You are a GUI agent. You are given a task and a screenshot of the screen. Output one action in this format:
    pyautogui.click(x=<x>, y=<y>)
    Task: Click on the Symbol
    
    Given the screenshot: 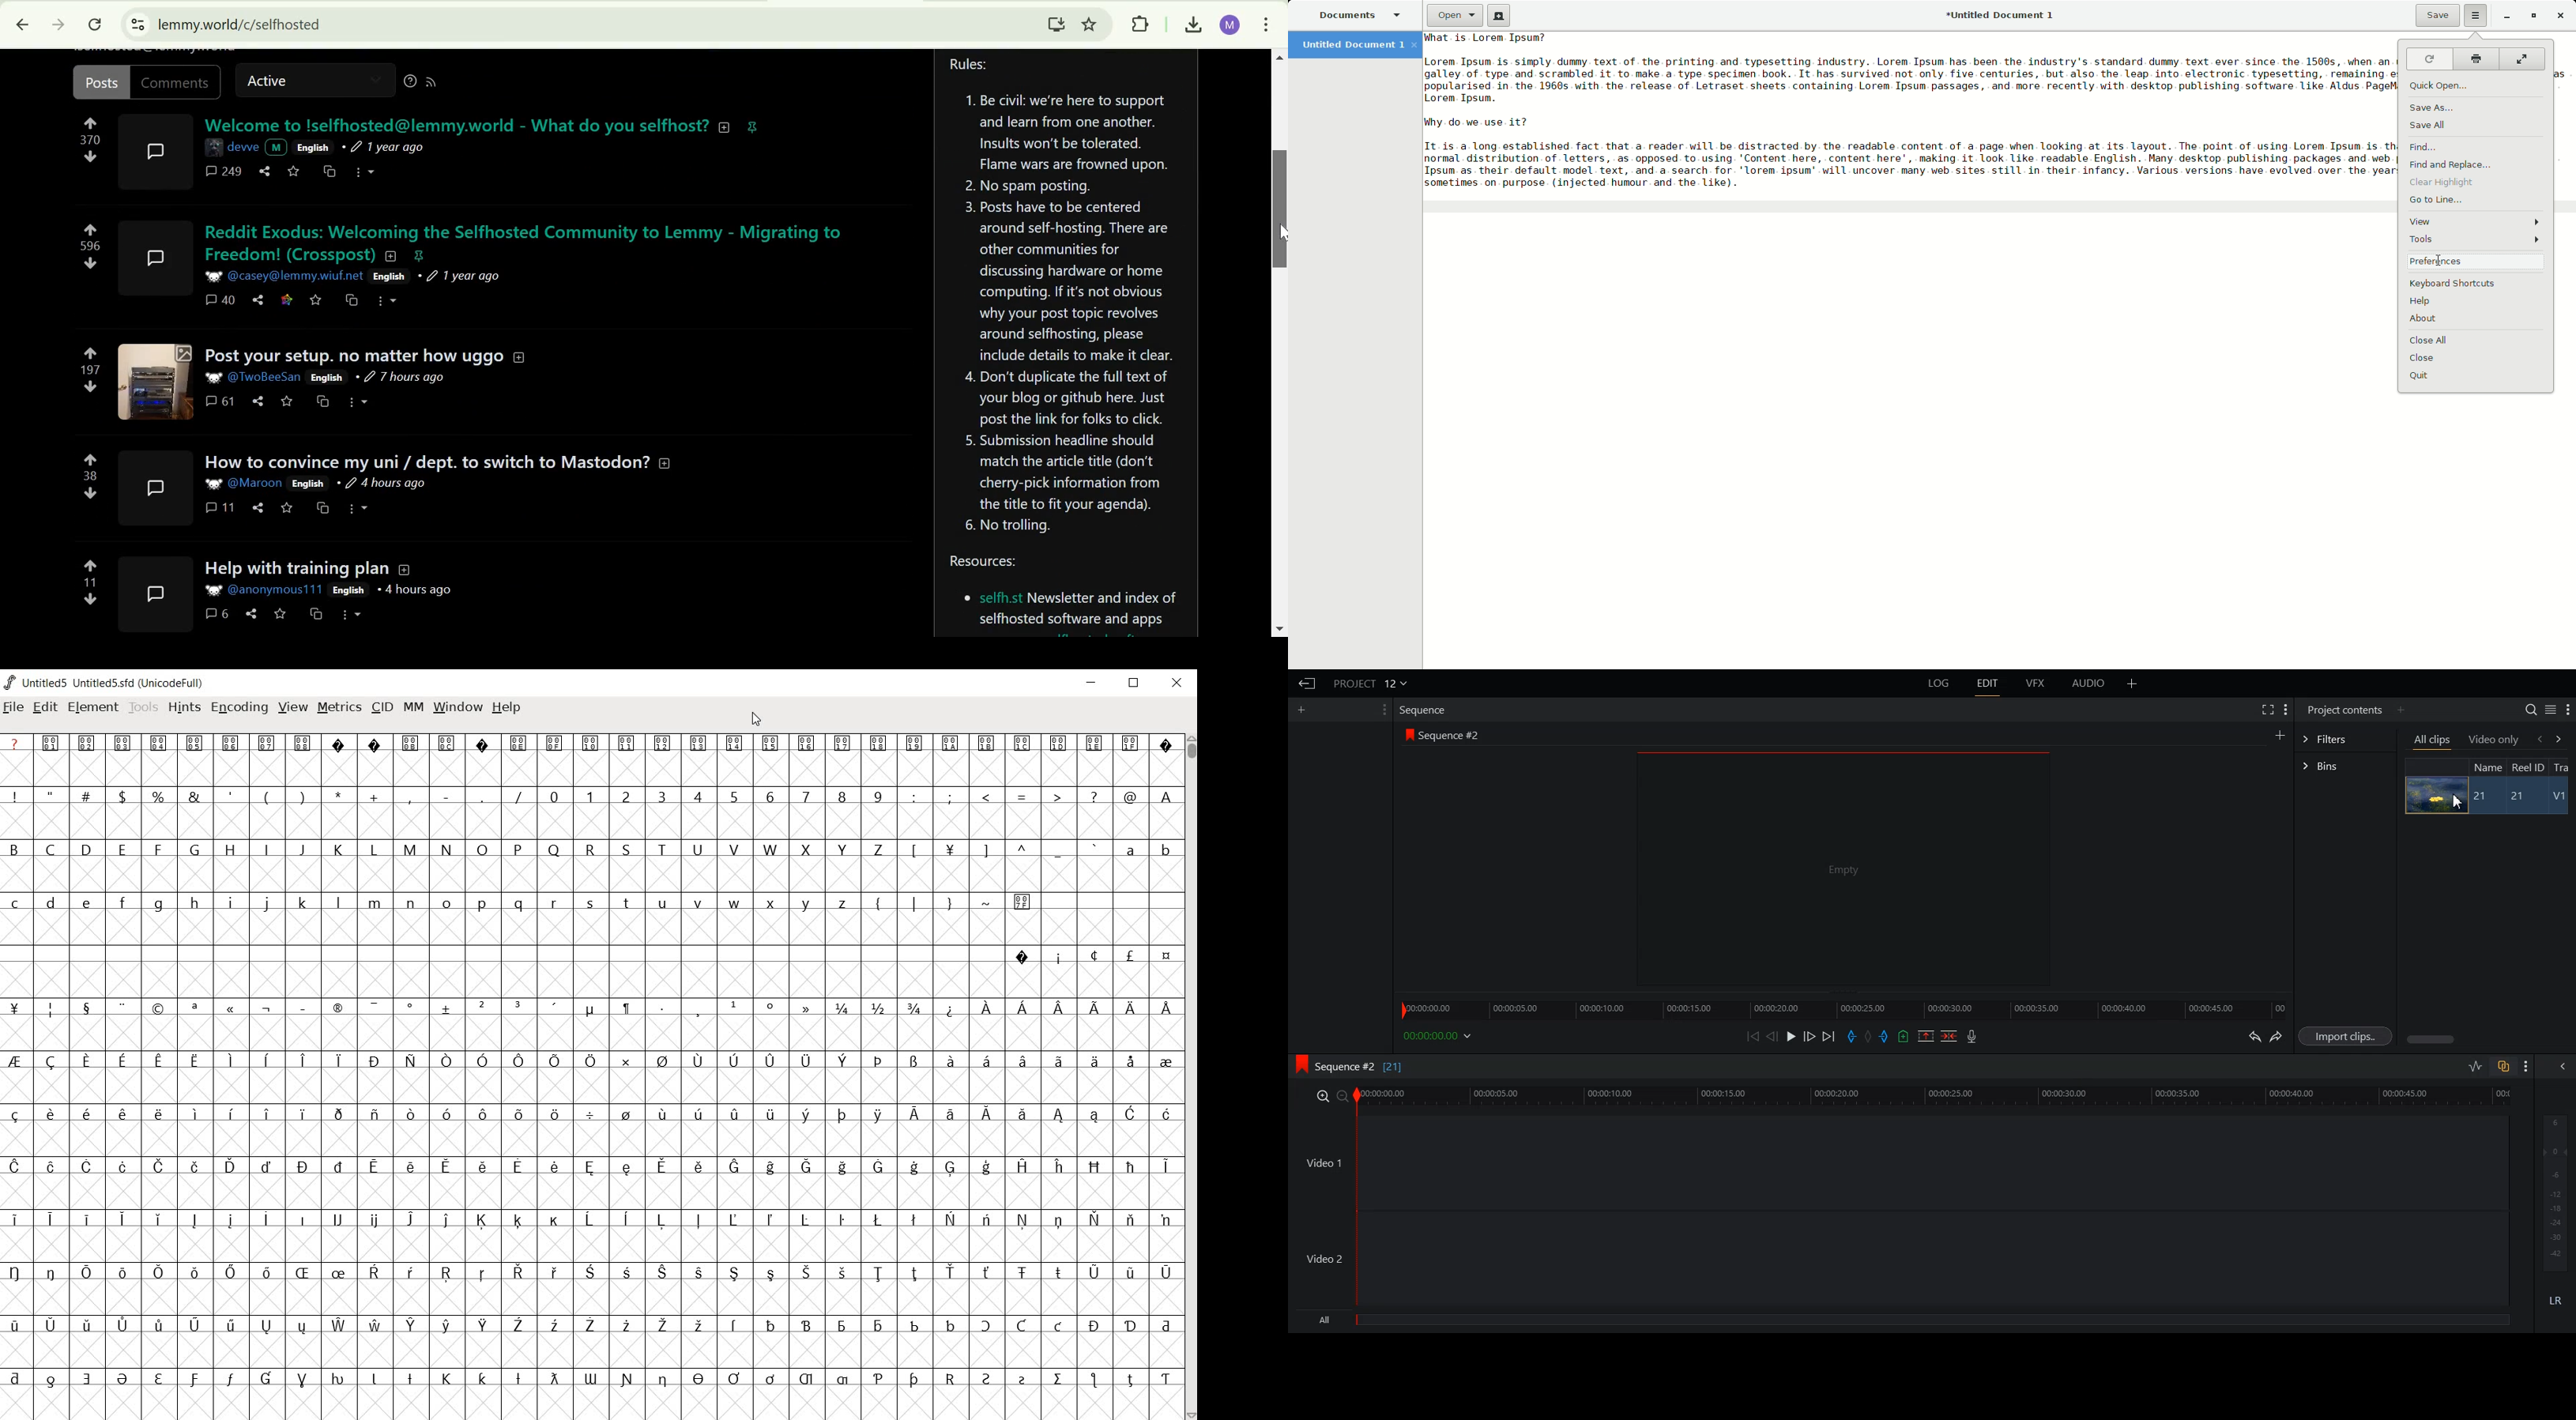 What is the action you would take?
    pyautogui.click(x=1058, y=743)
    